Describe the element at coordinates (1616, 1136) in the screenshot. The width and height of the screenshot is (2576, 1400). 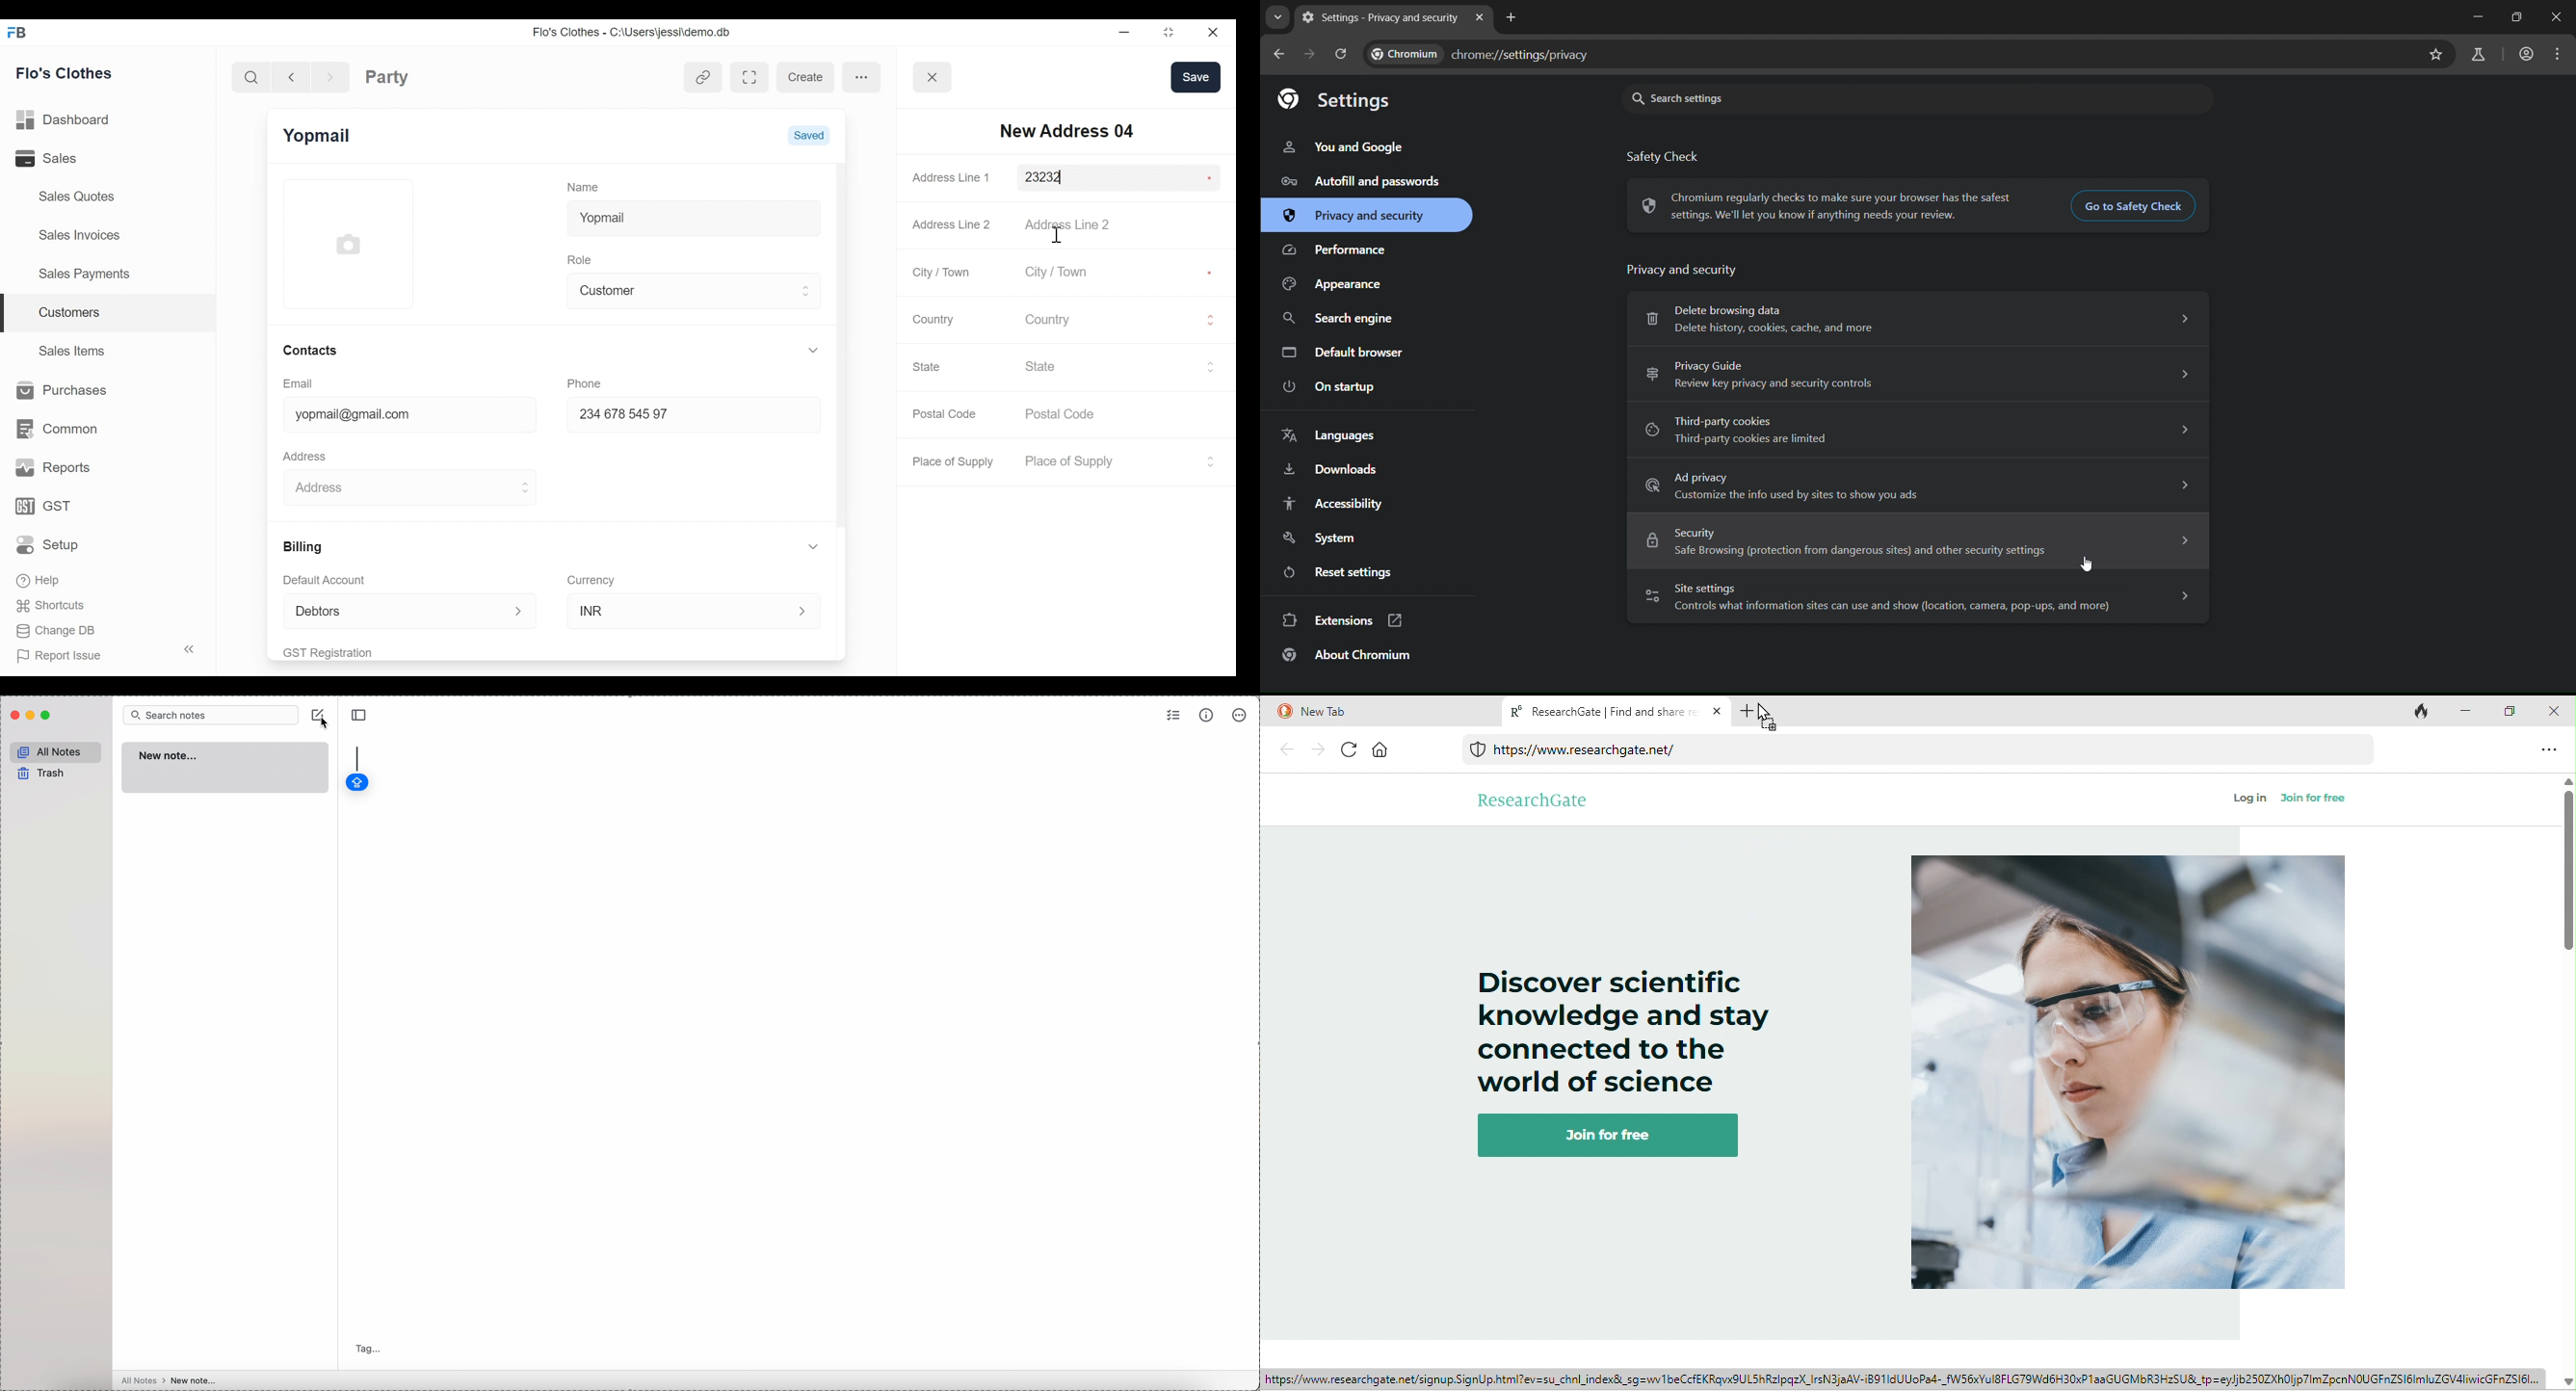
I see `join for free` at that location.